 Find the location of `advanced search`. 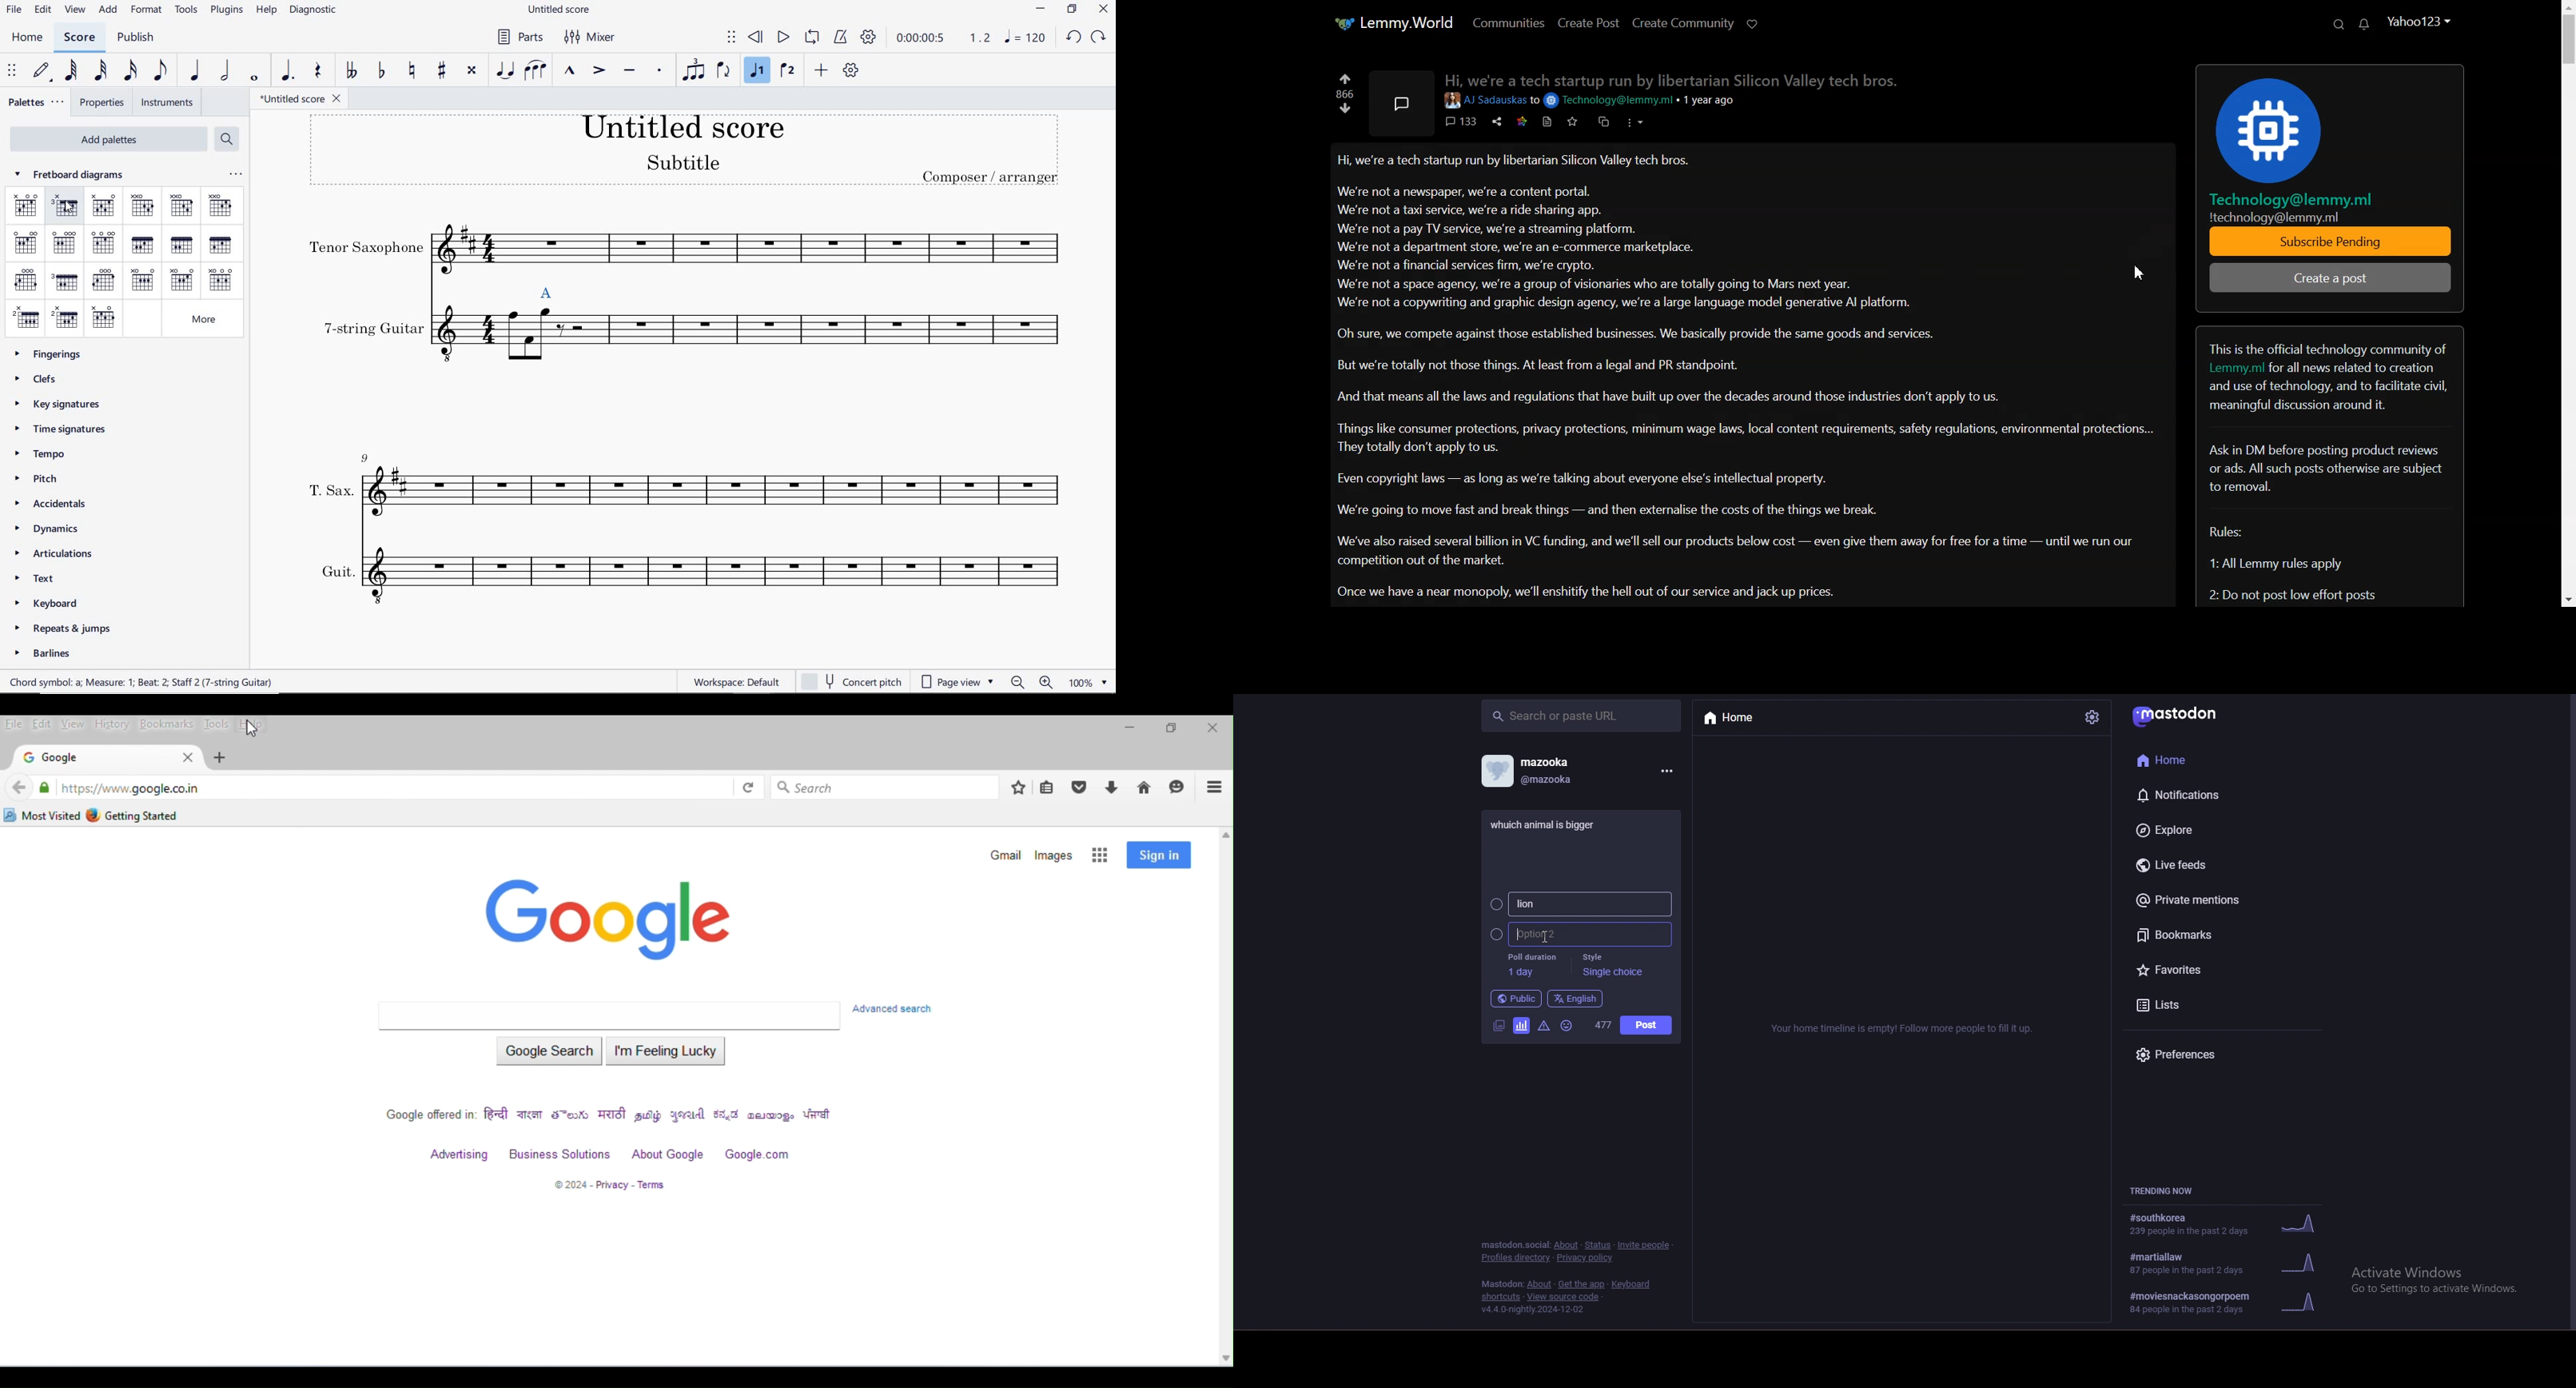

advanced search is located at coordinates (898, 1009).